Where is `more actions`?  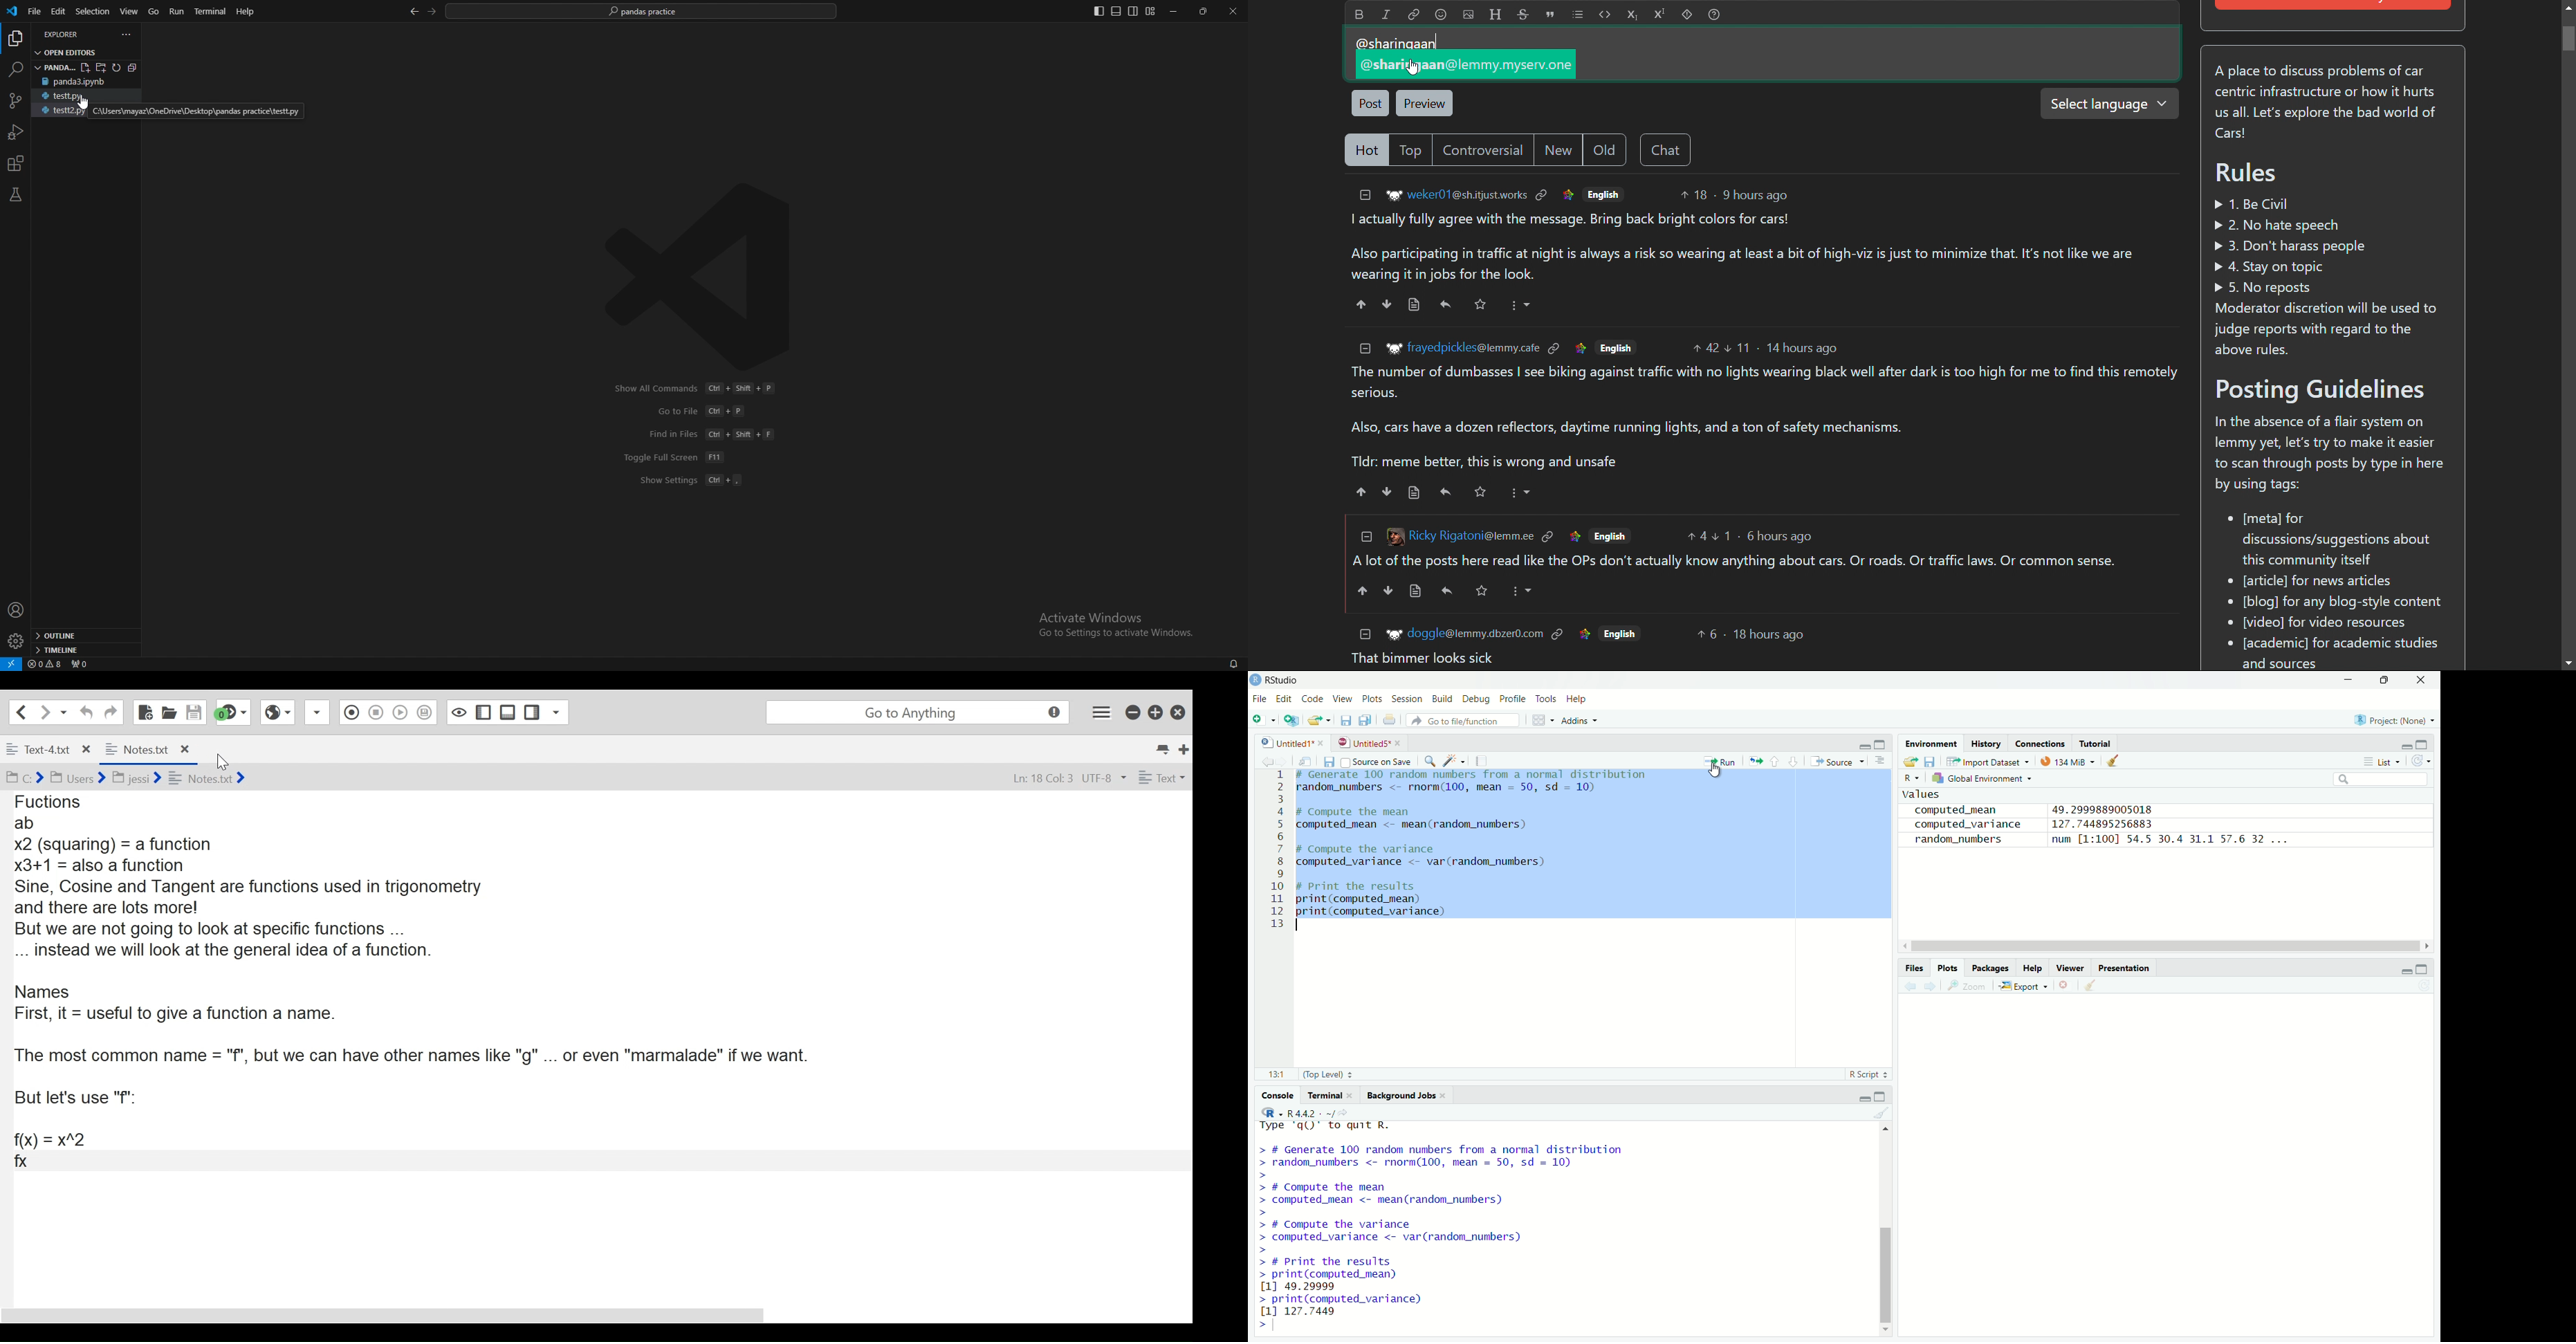 more actions is located at coordinates (127, 34).